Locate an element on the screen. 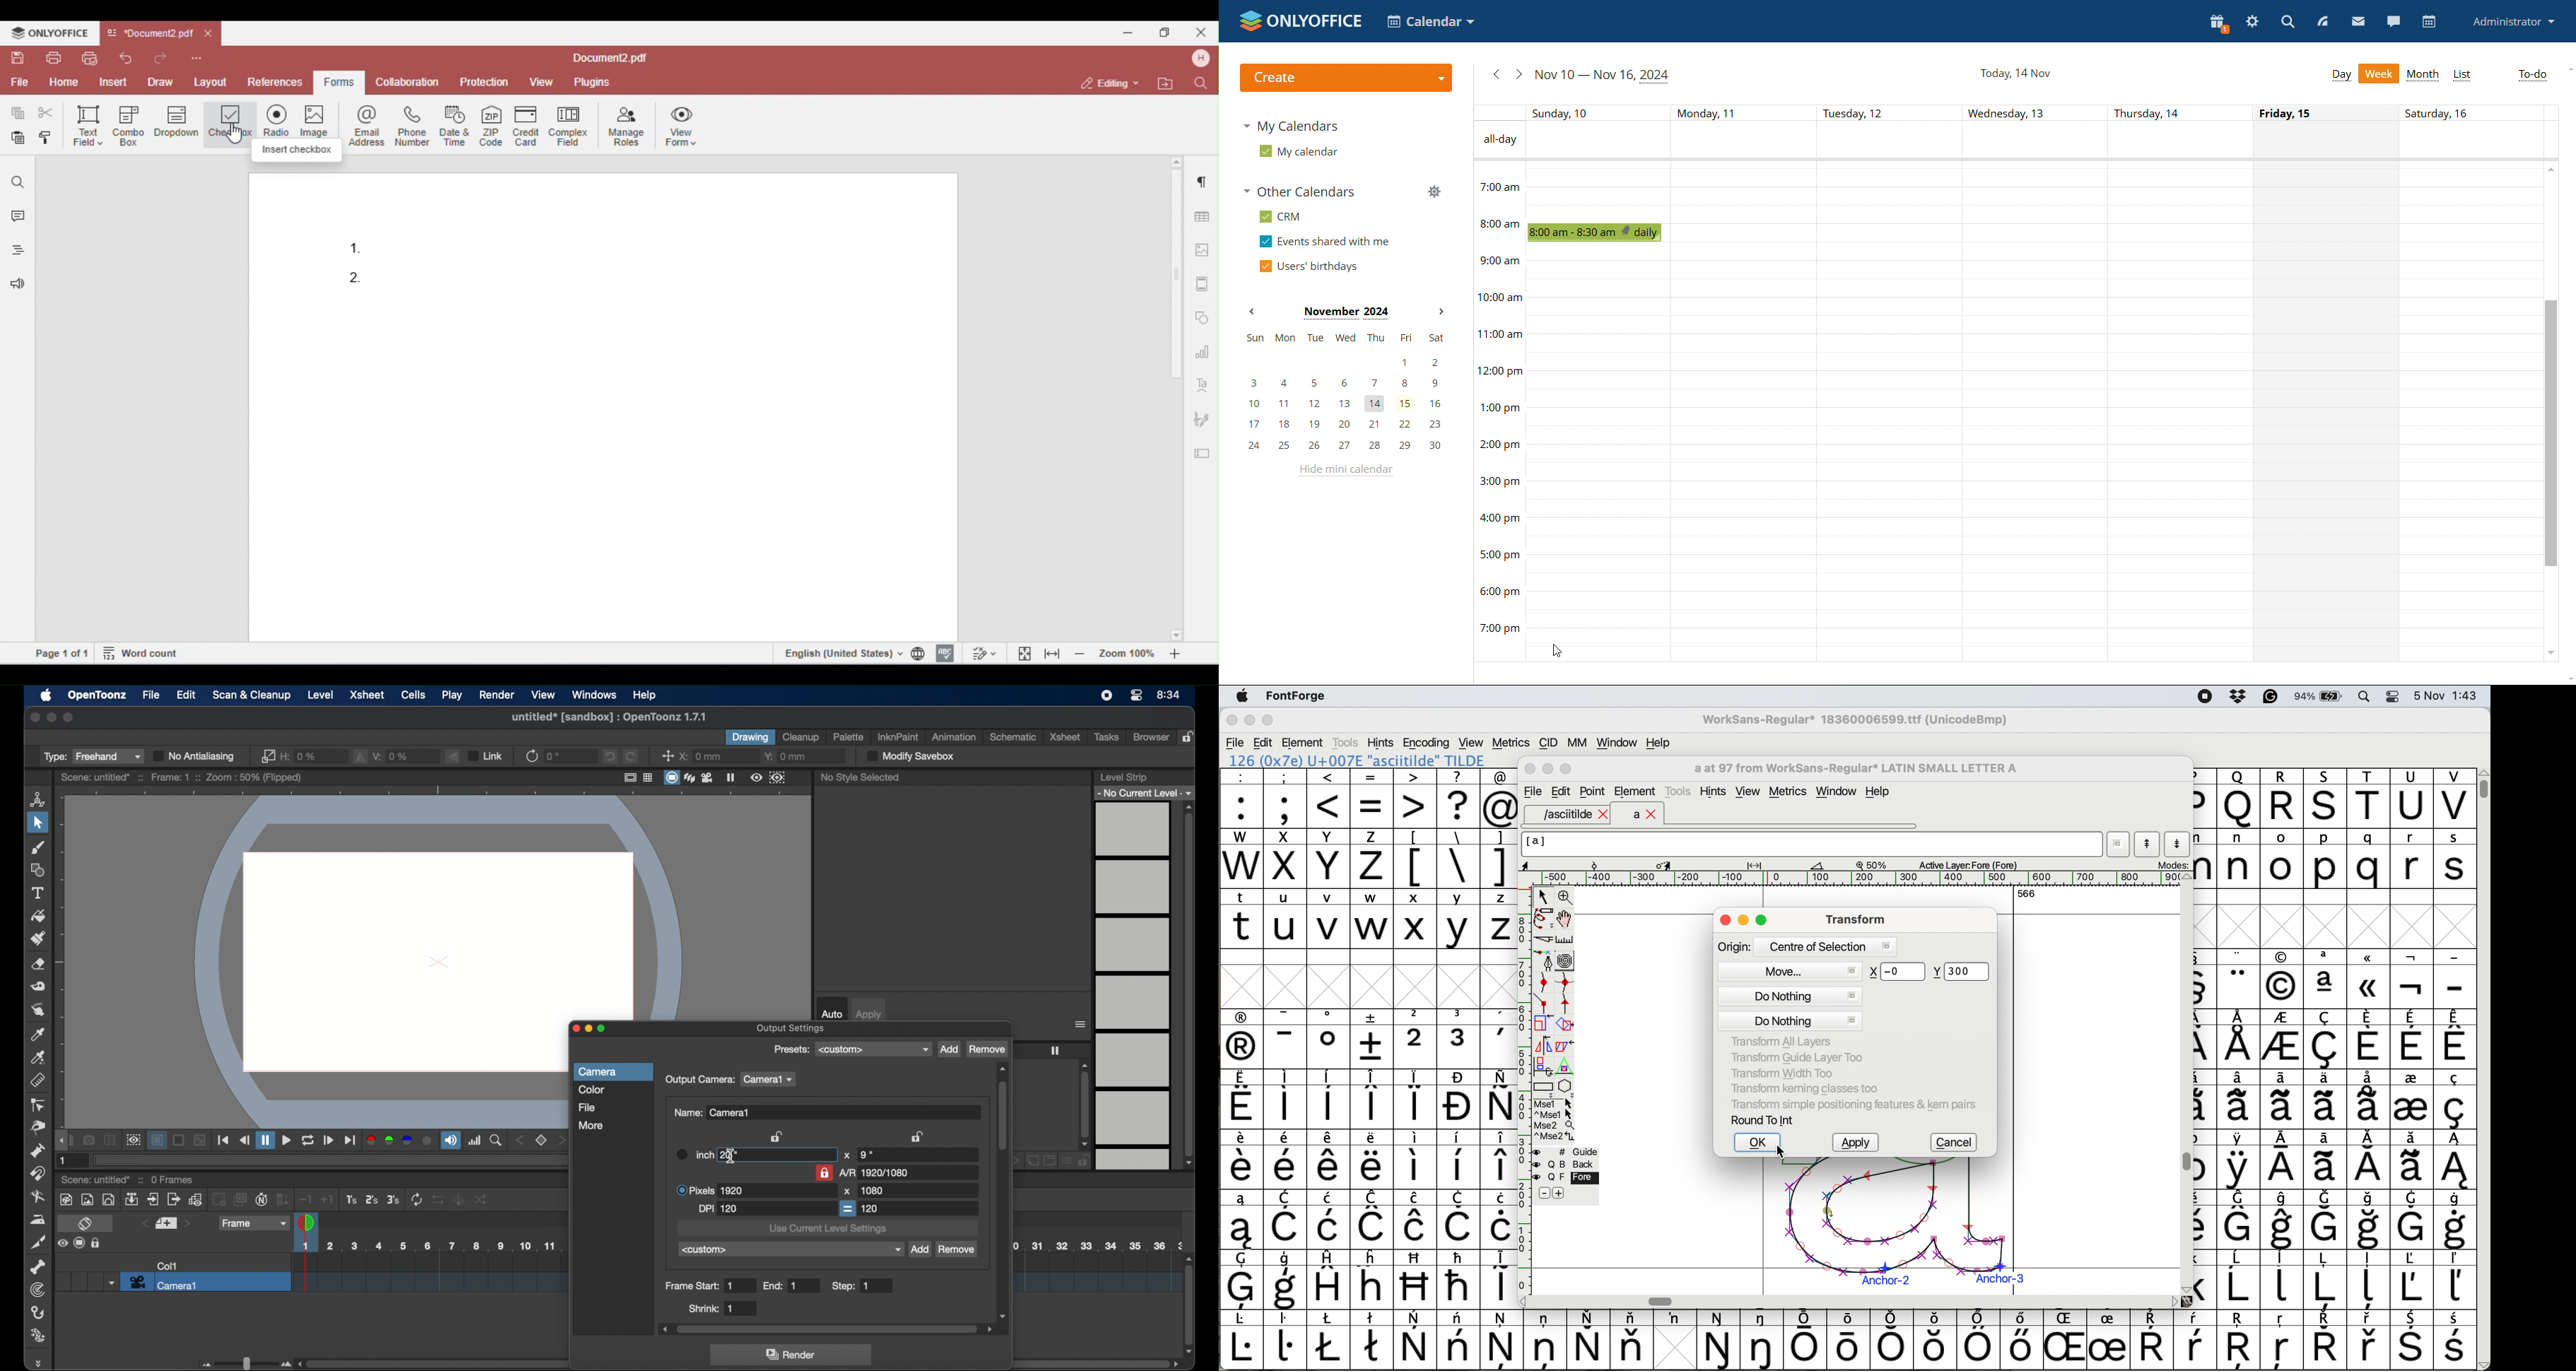 Image resolution: width=2576 pixels, height=1372 pixels. scroll button is located at coordinates (1524, 1301).